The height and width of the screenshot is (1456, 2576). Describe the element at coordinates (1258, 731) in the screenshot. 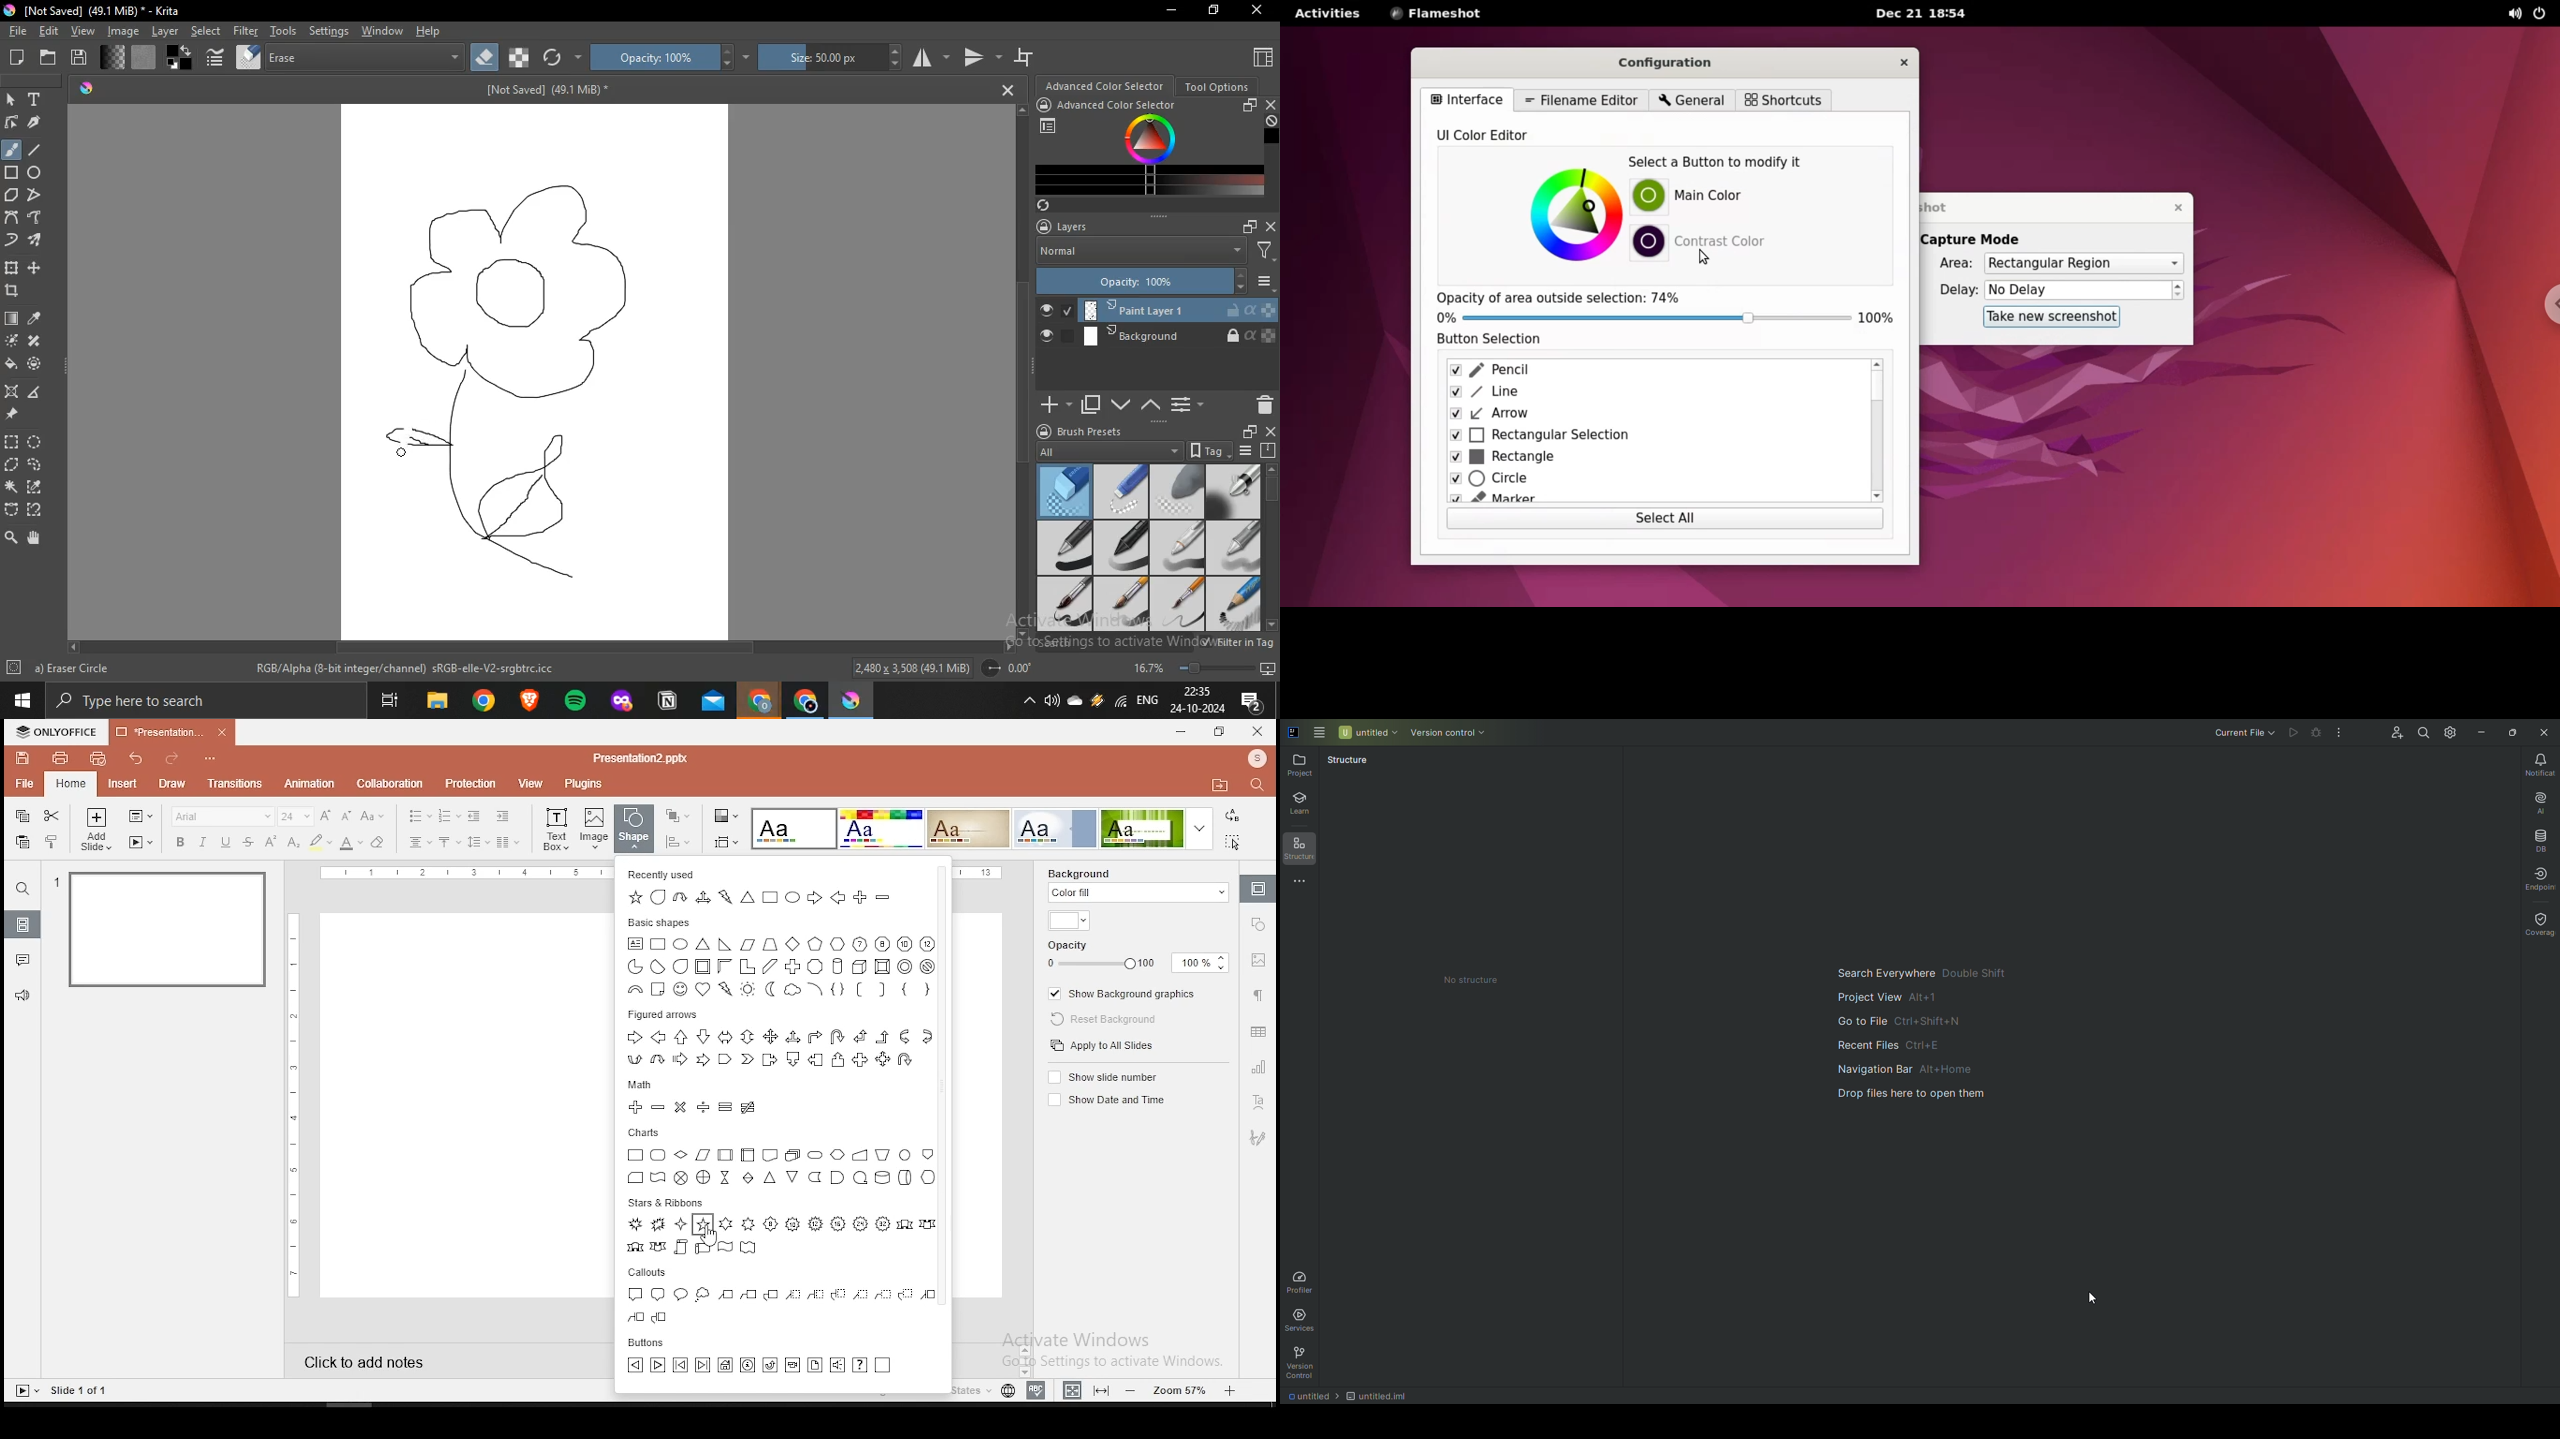

I see `close window` at that location.